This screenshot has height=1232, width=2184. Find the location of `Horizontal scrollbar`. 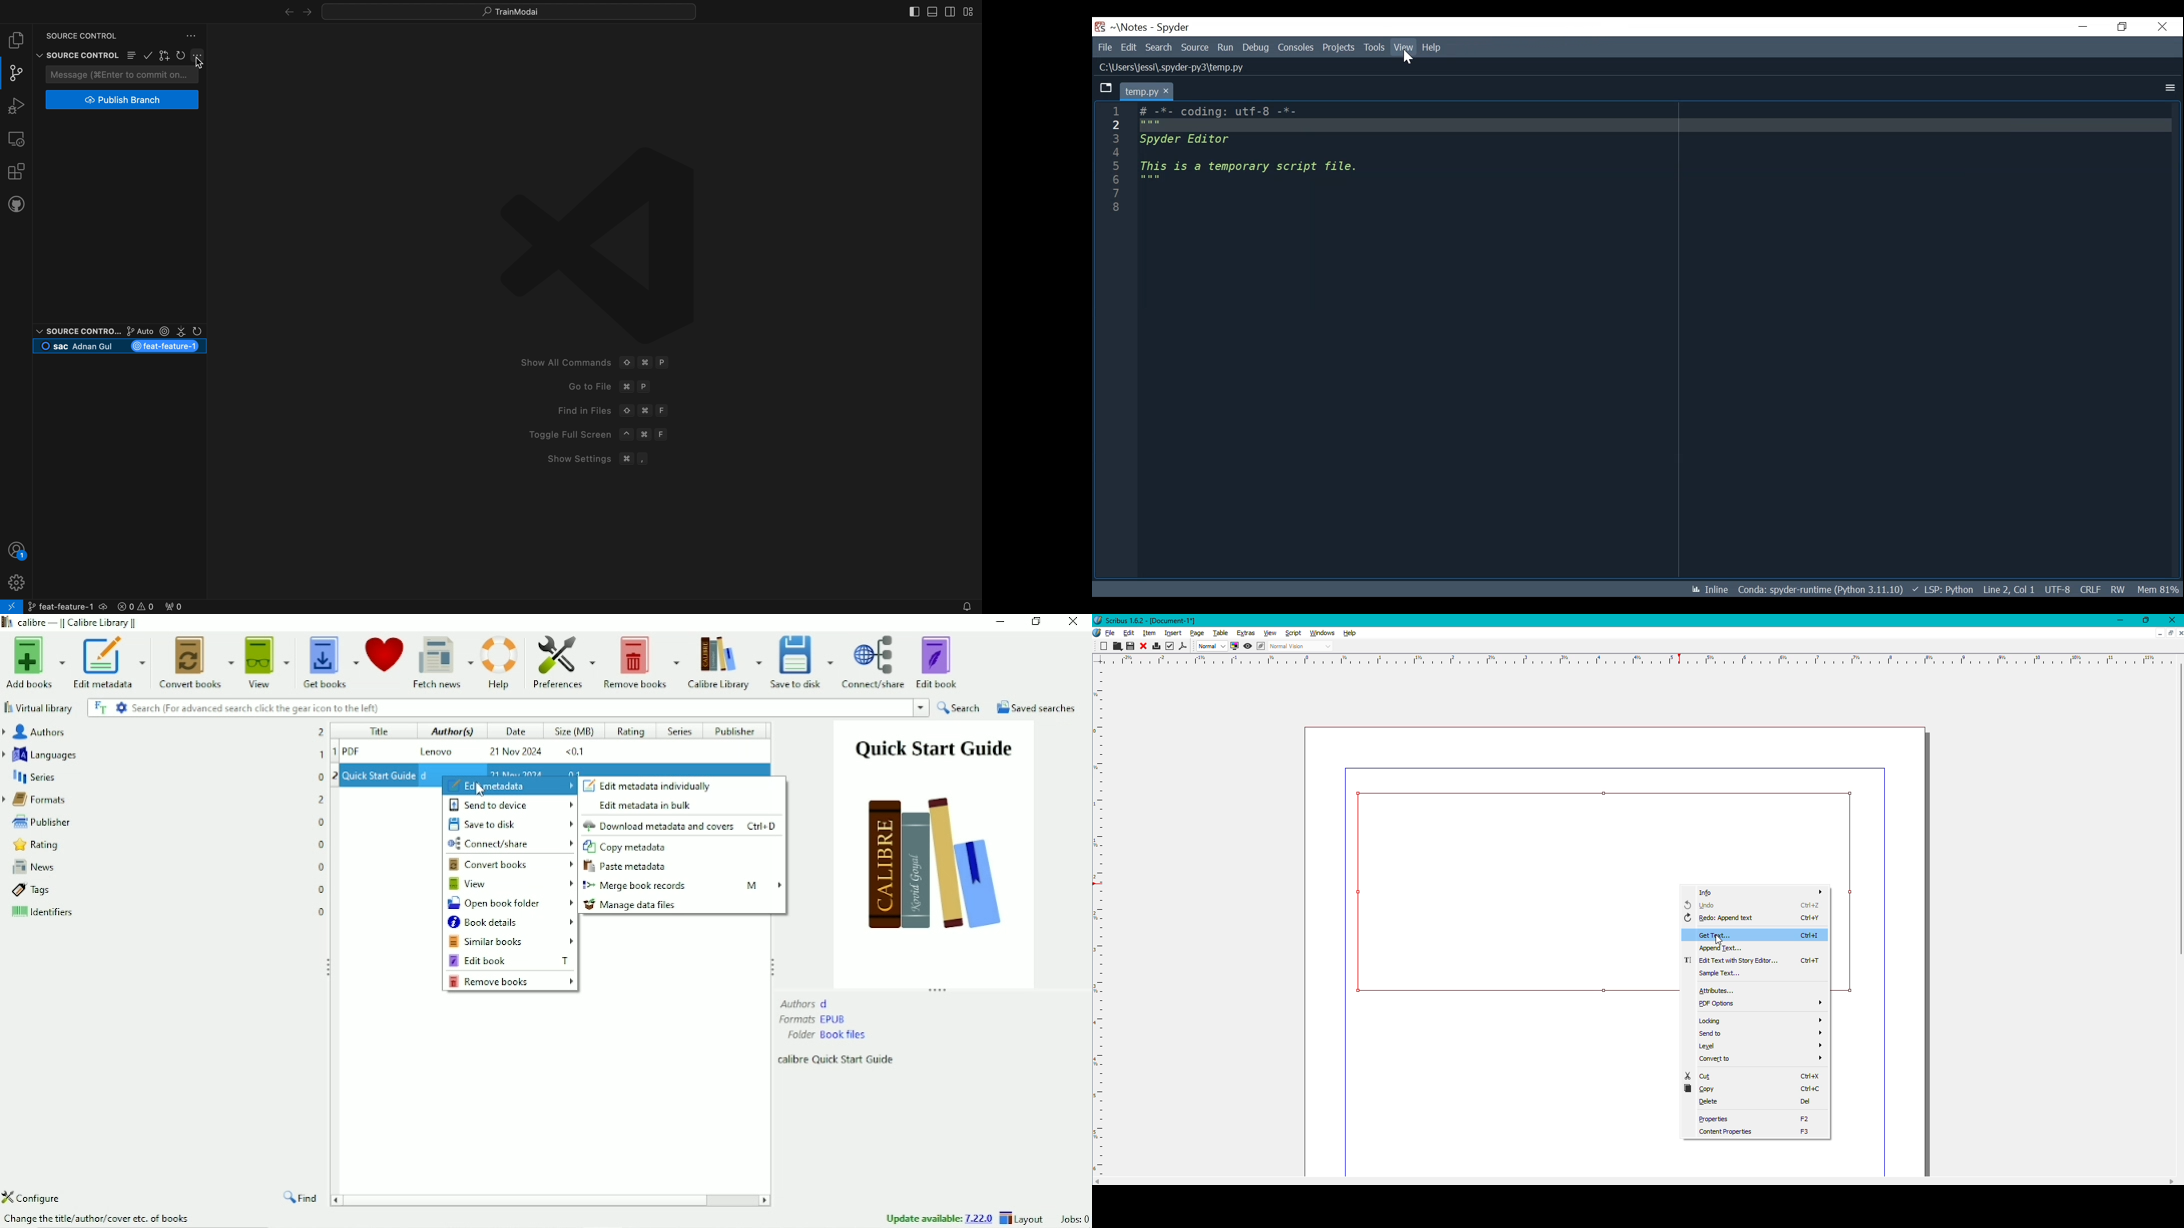

Horizontal scrollbar is located at coordinates (532, 1199).